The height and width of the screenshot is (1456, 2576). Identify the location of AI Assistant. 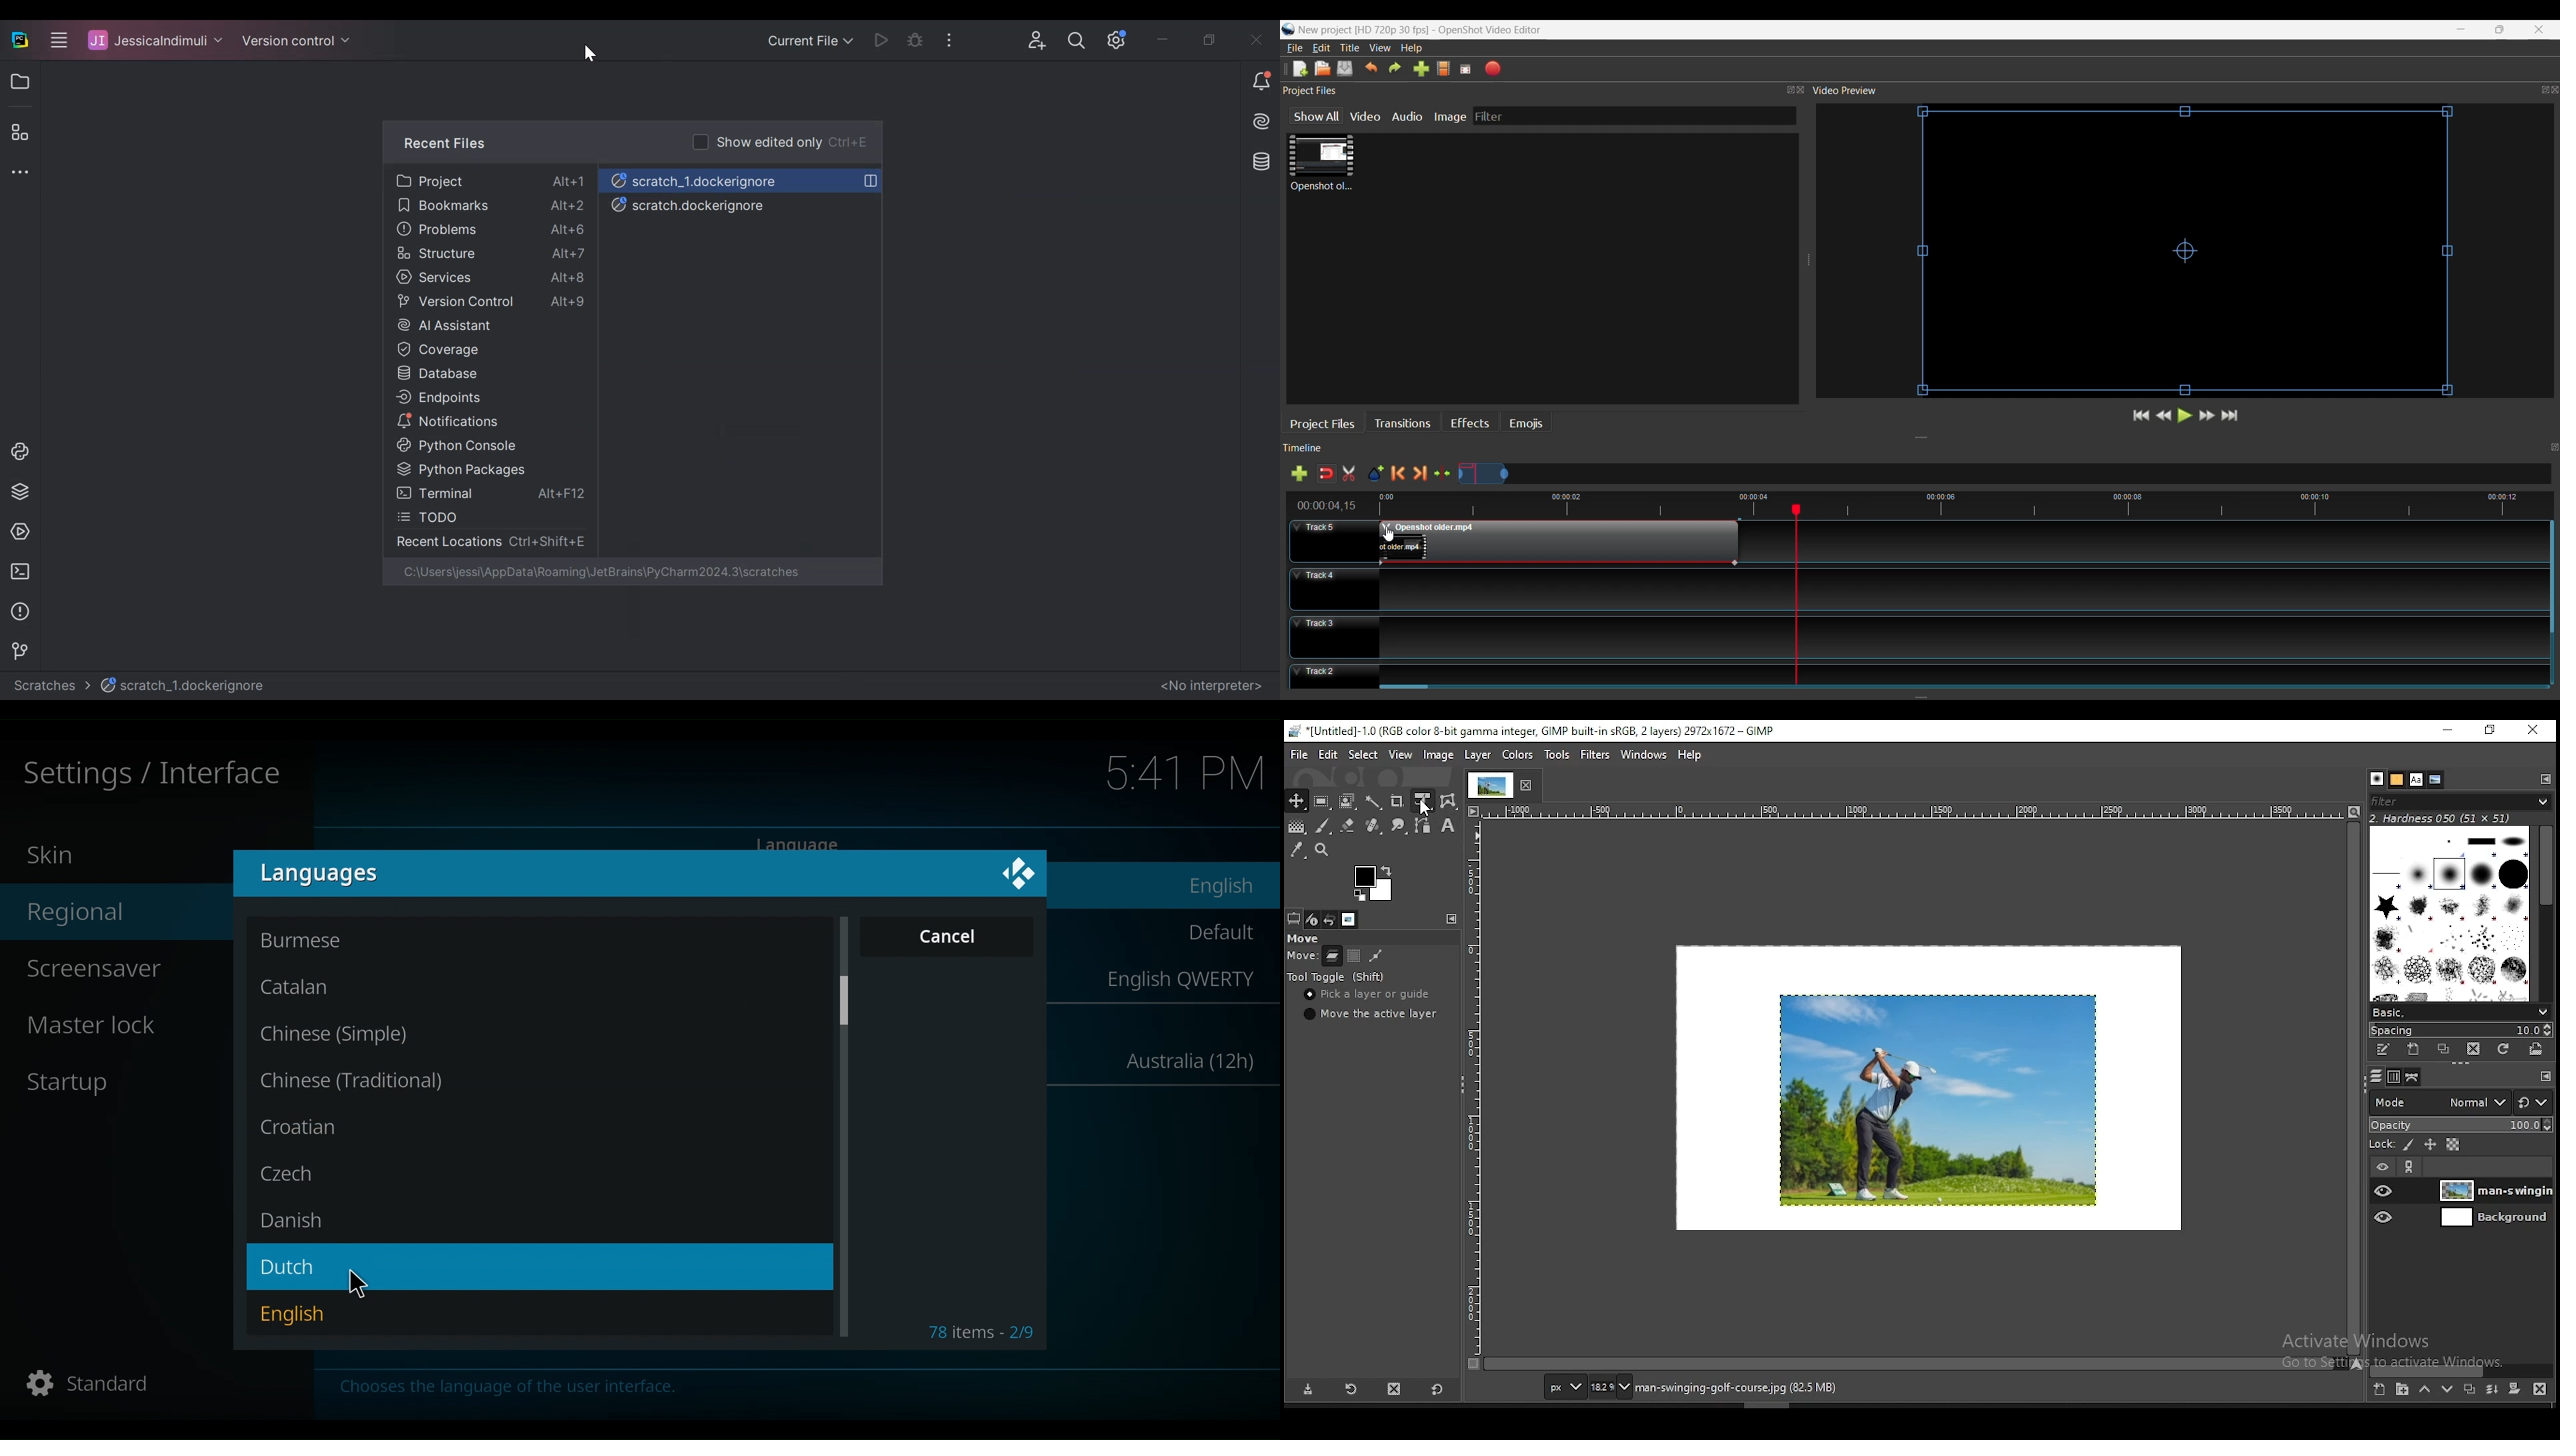
(1255, 125).